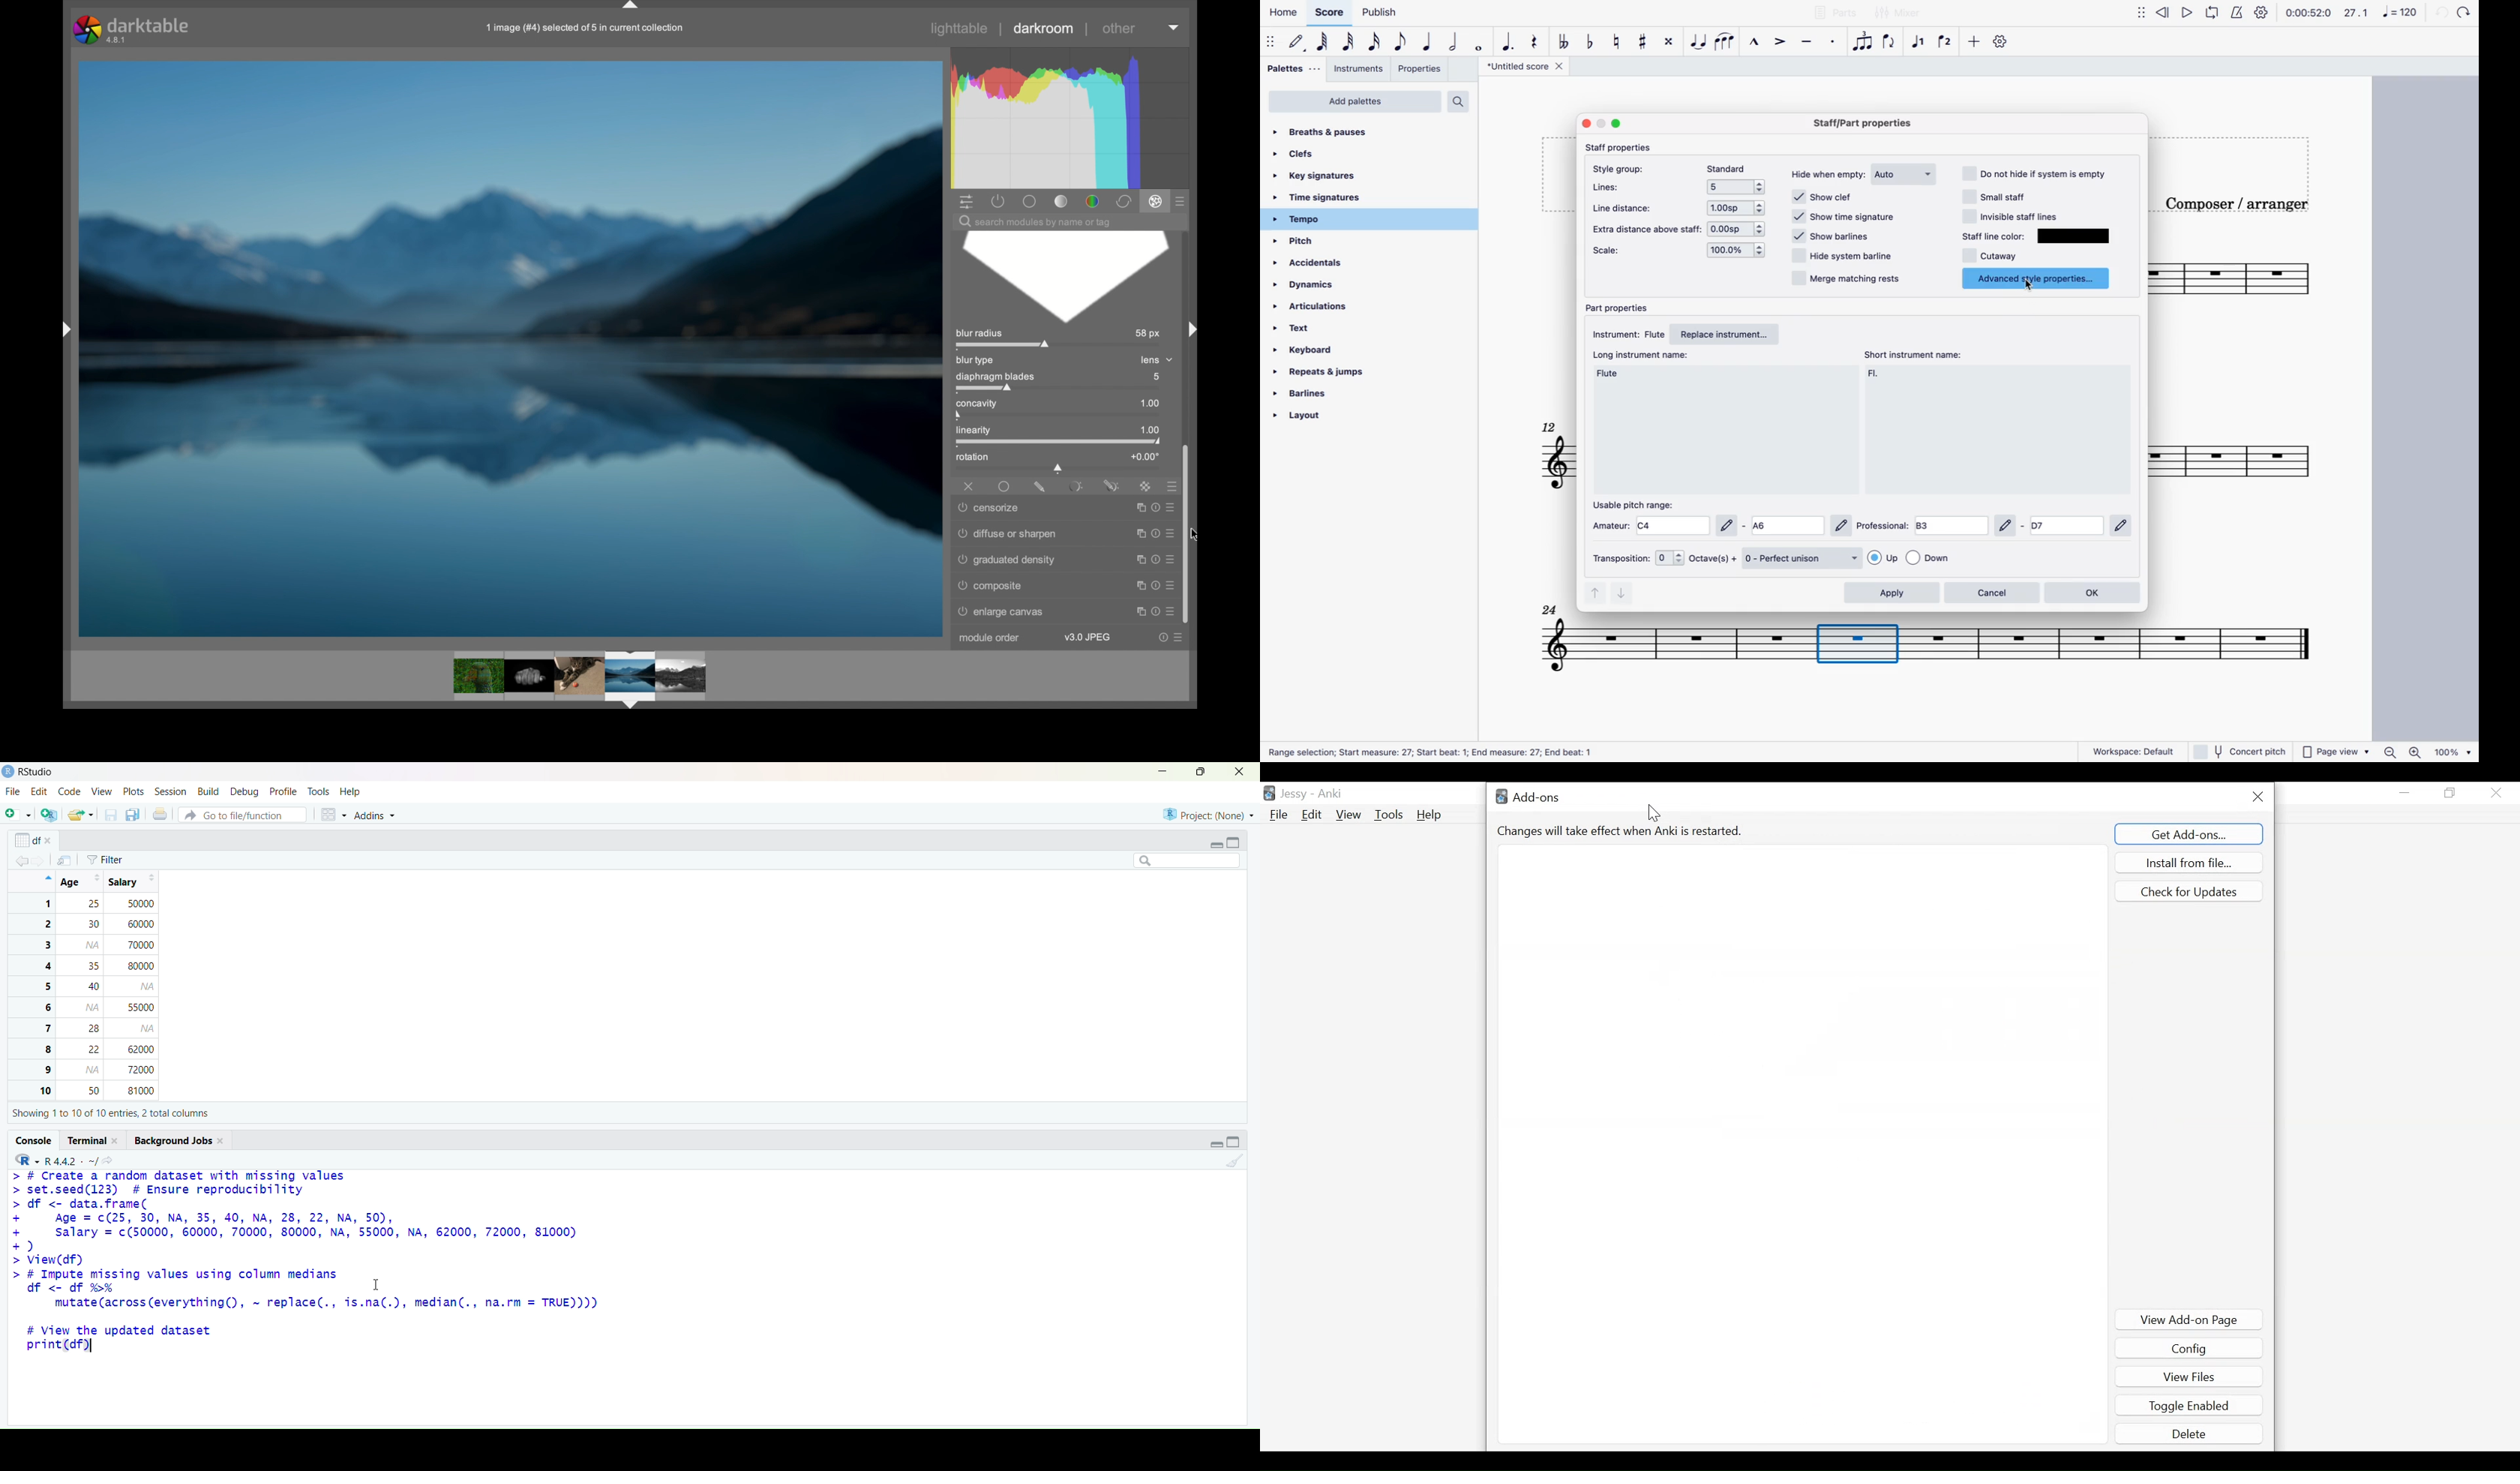 Image resolution: width=2520 pixels, height=1484 pixels. What do you see at coordinates (1137, 584) in the screenshot?
I see `maximize` at bounding box center [1137, 584].